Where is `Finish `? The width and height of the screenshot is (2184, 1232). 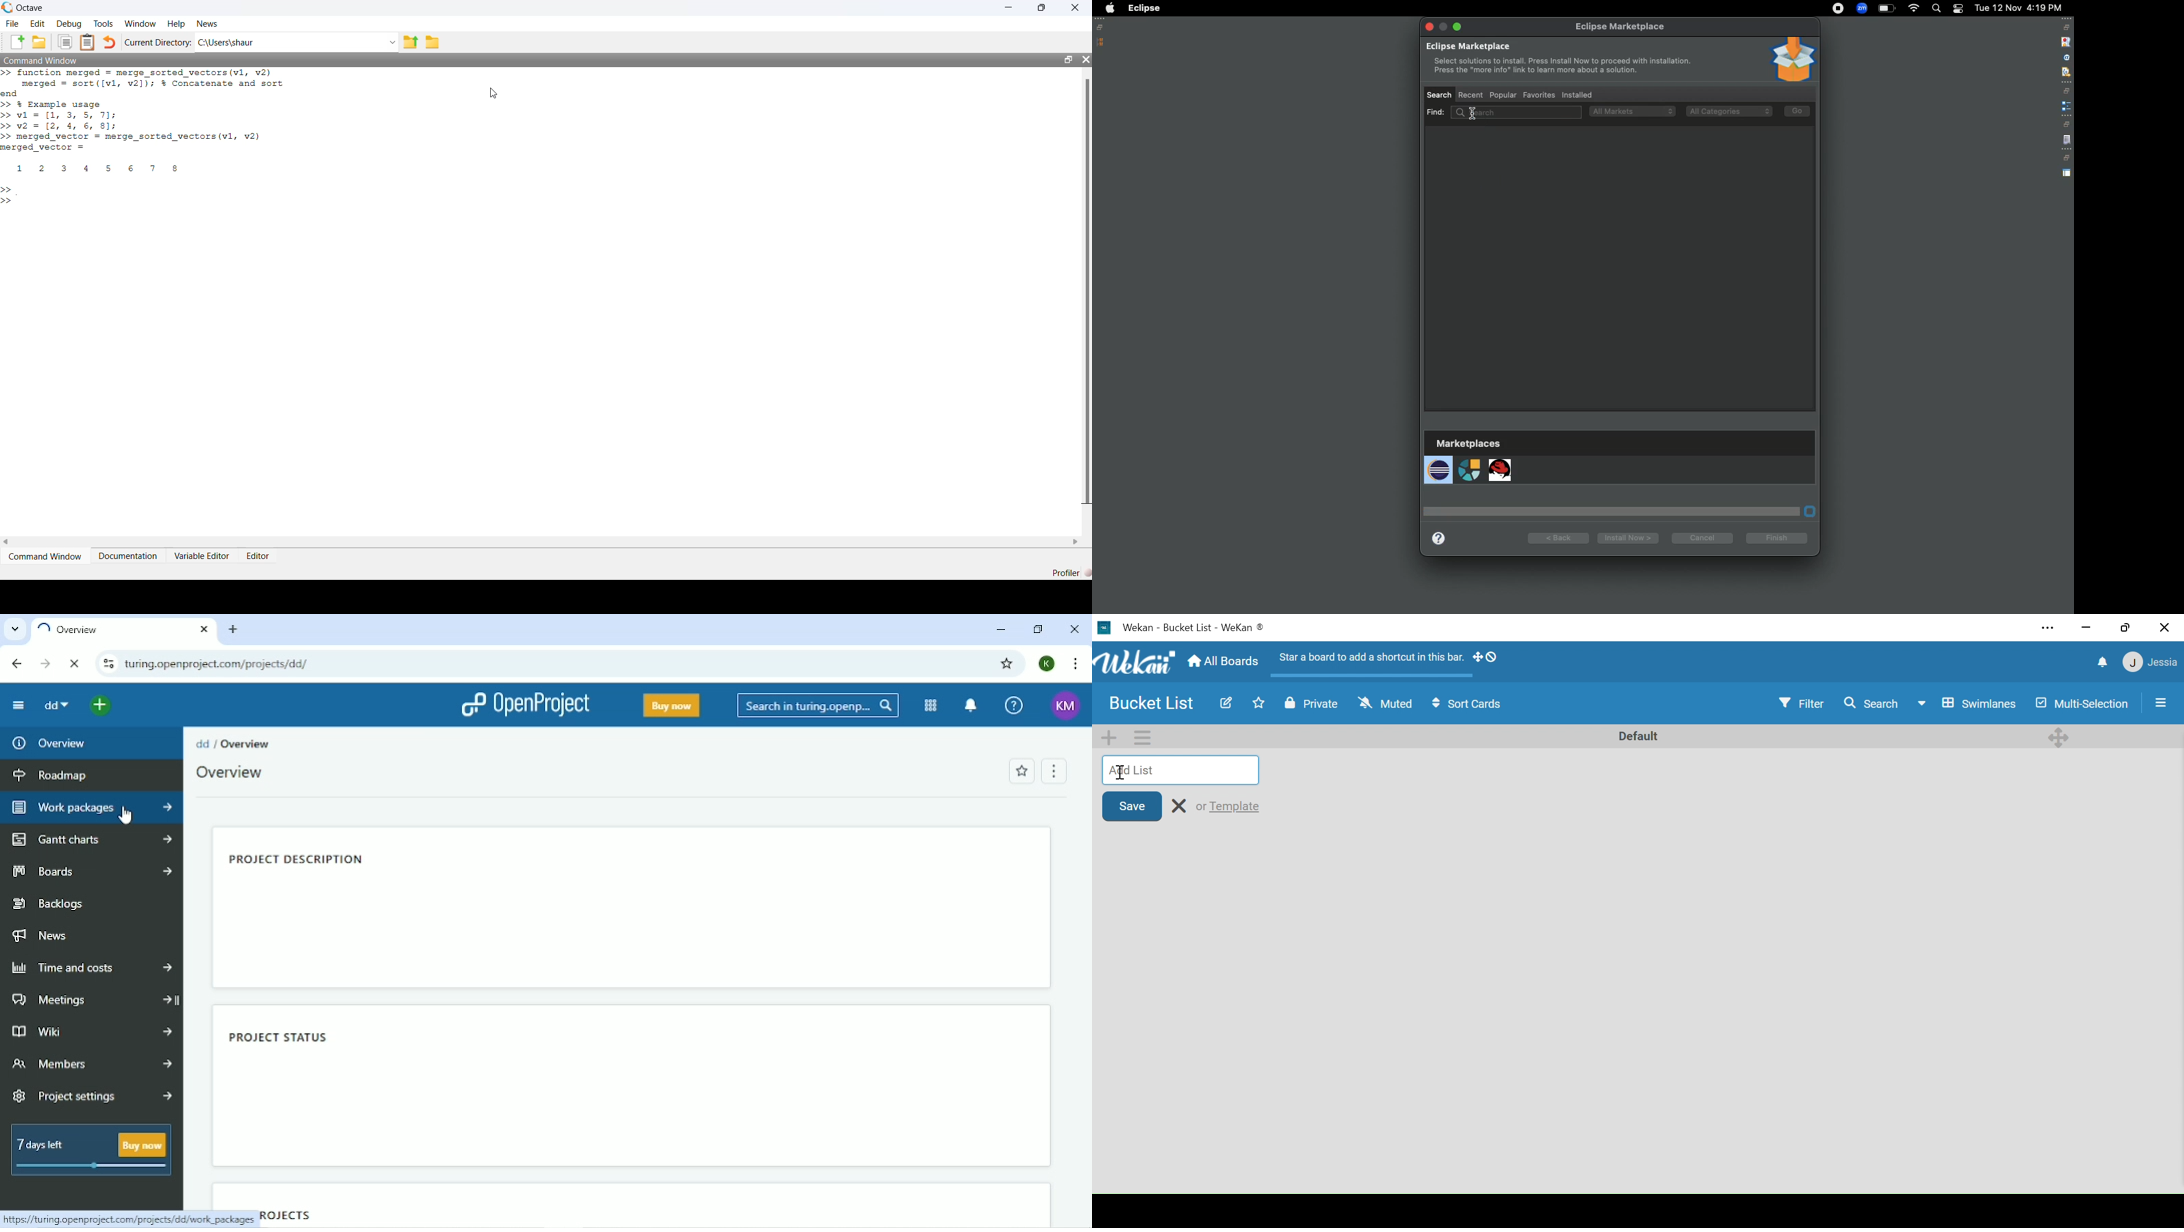 Finish  is located at coordinates (1779, 538).